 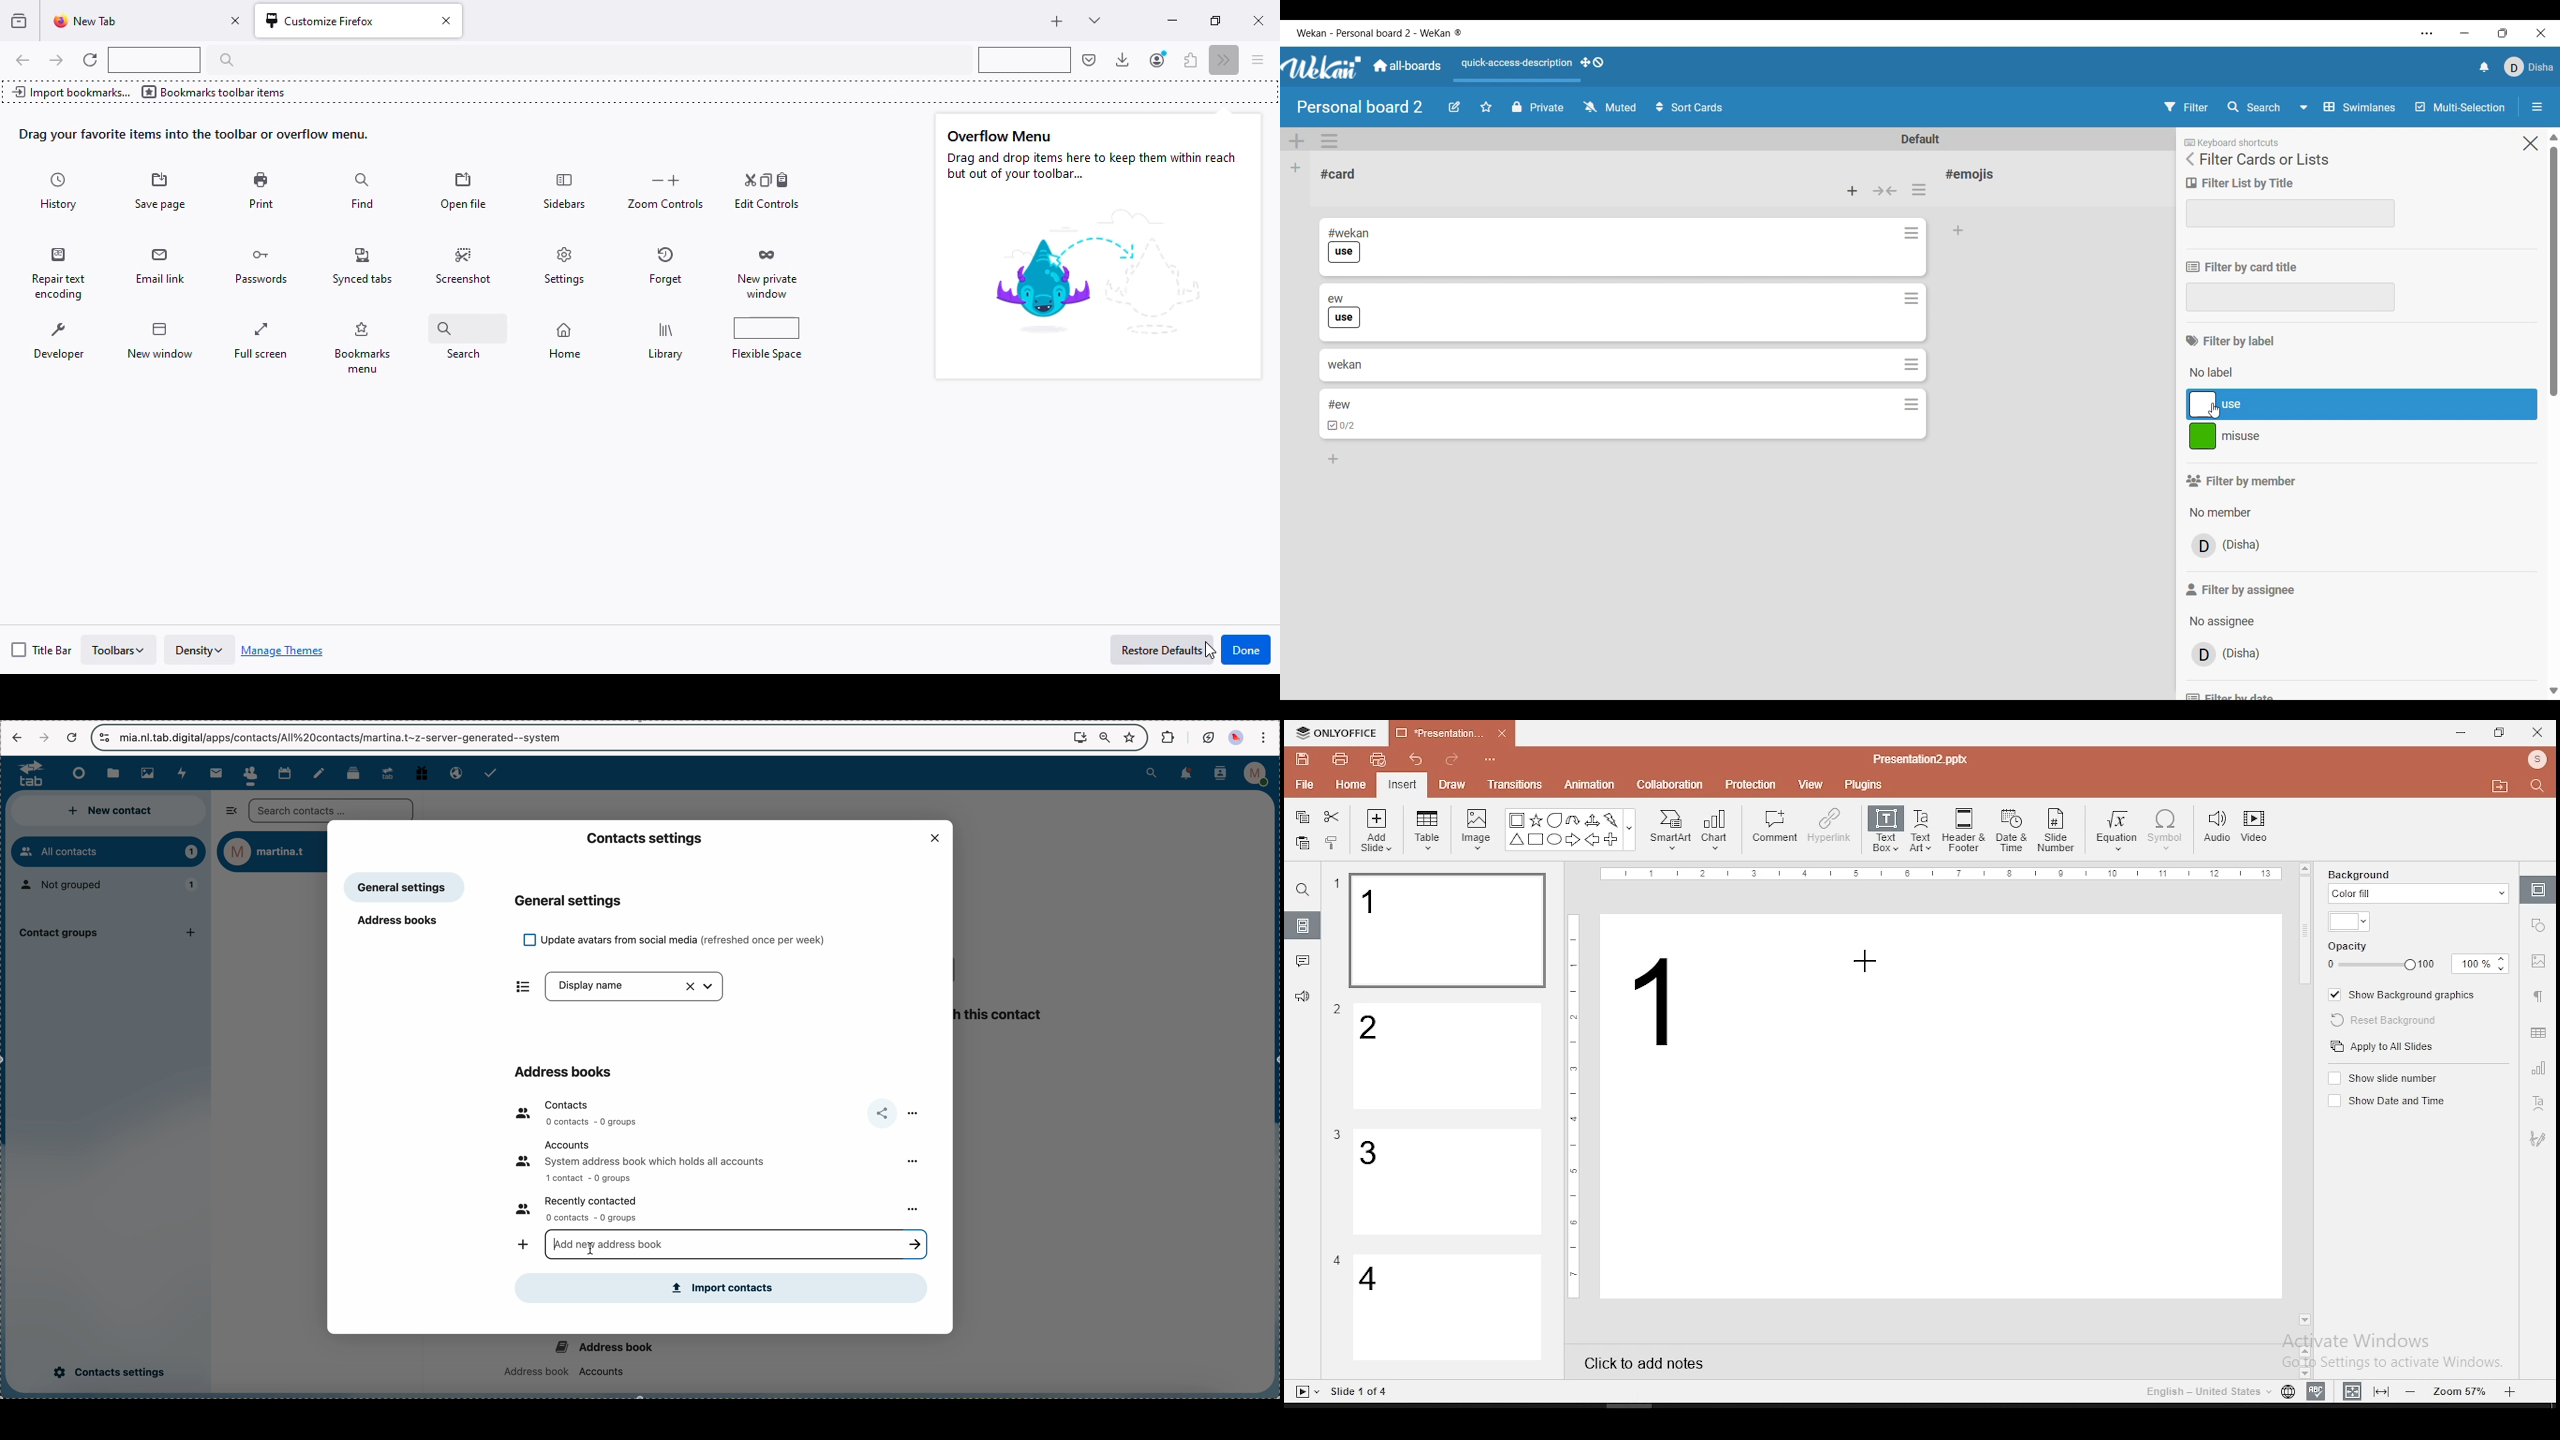 I want to click on Options to choose from, so click(x=2221, y=621).